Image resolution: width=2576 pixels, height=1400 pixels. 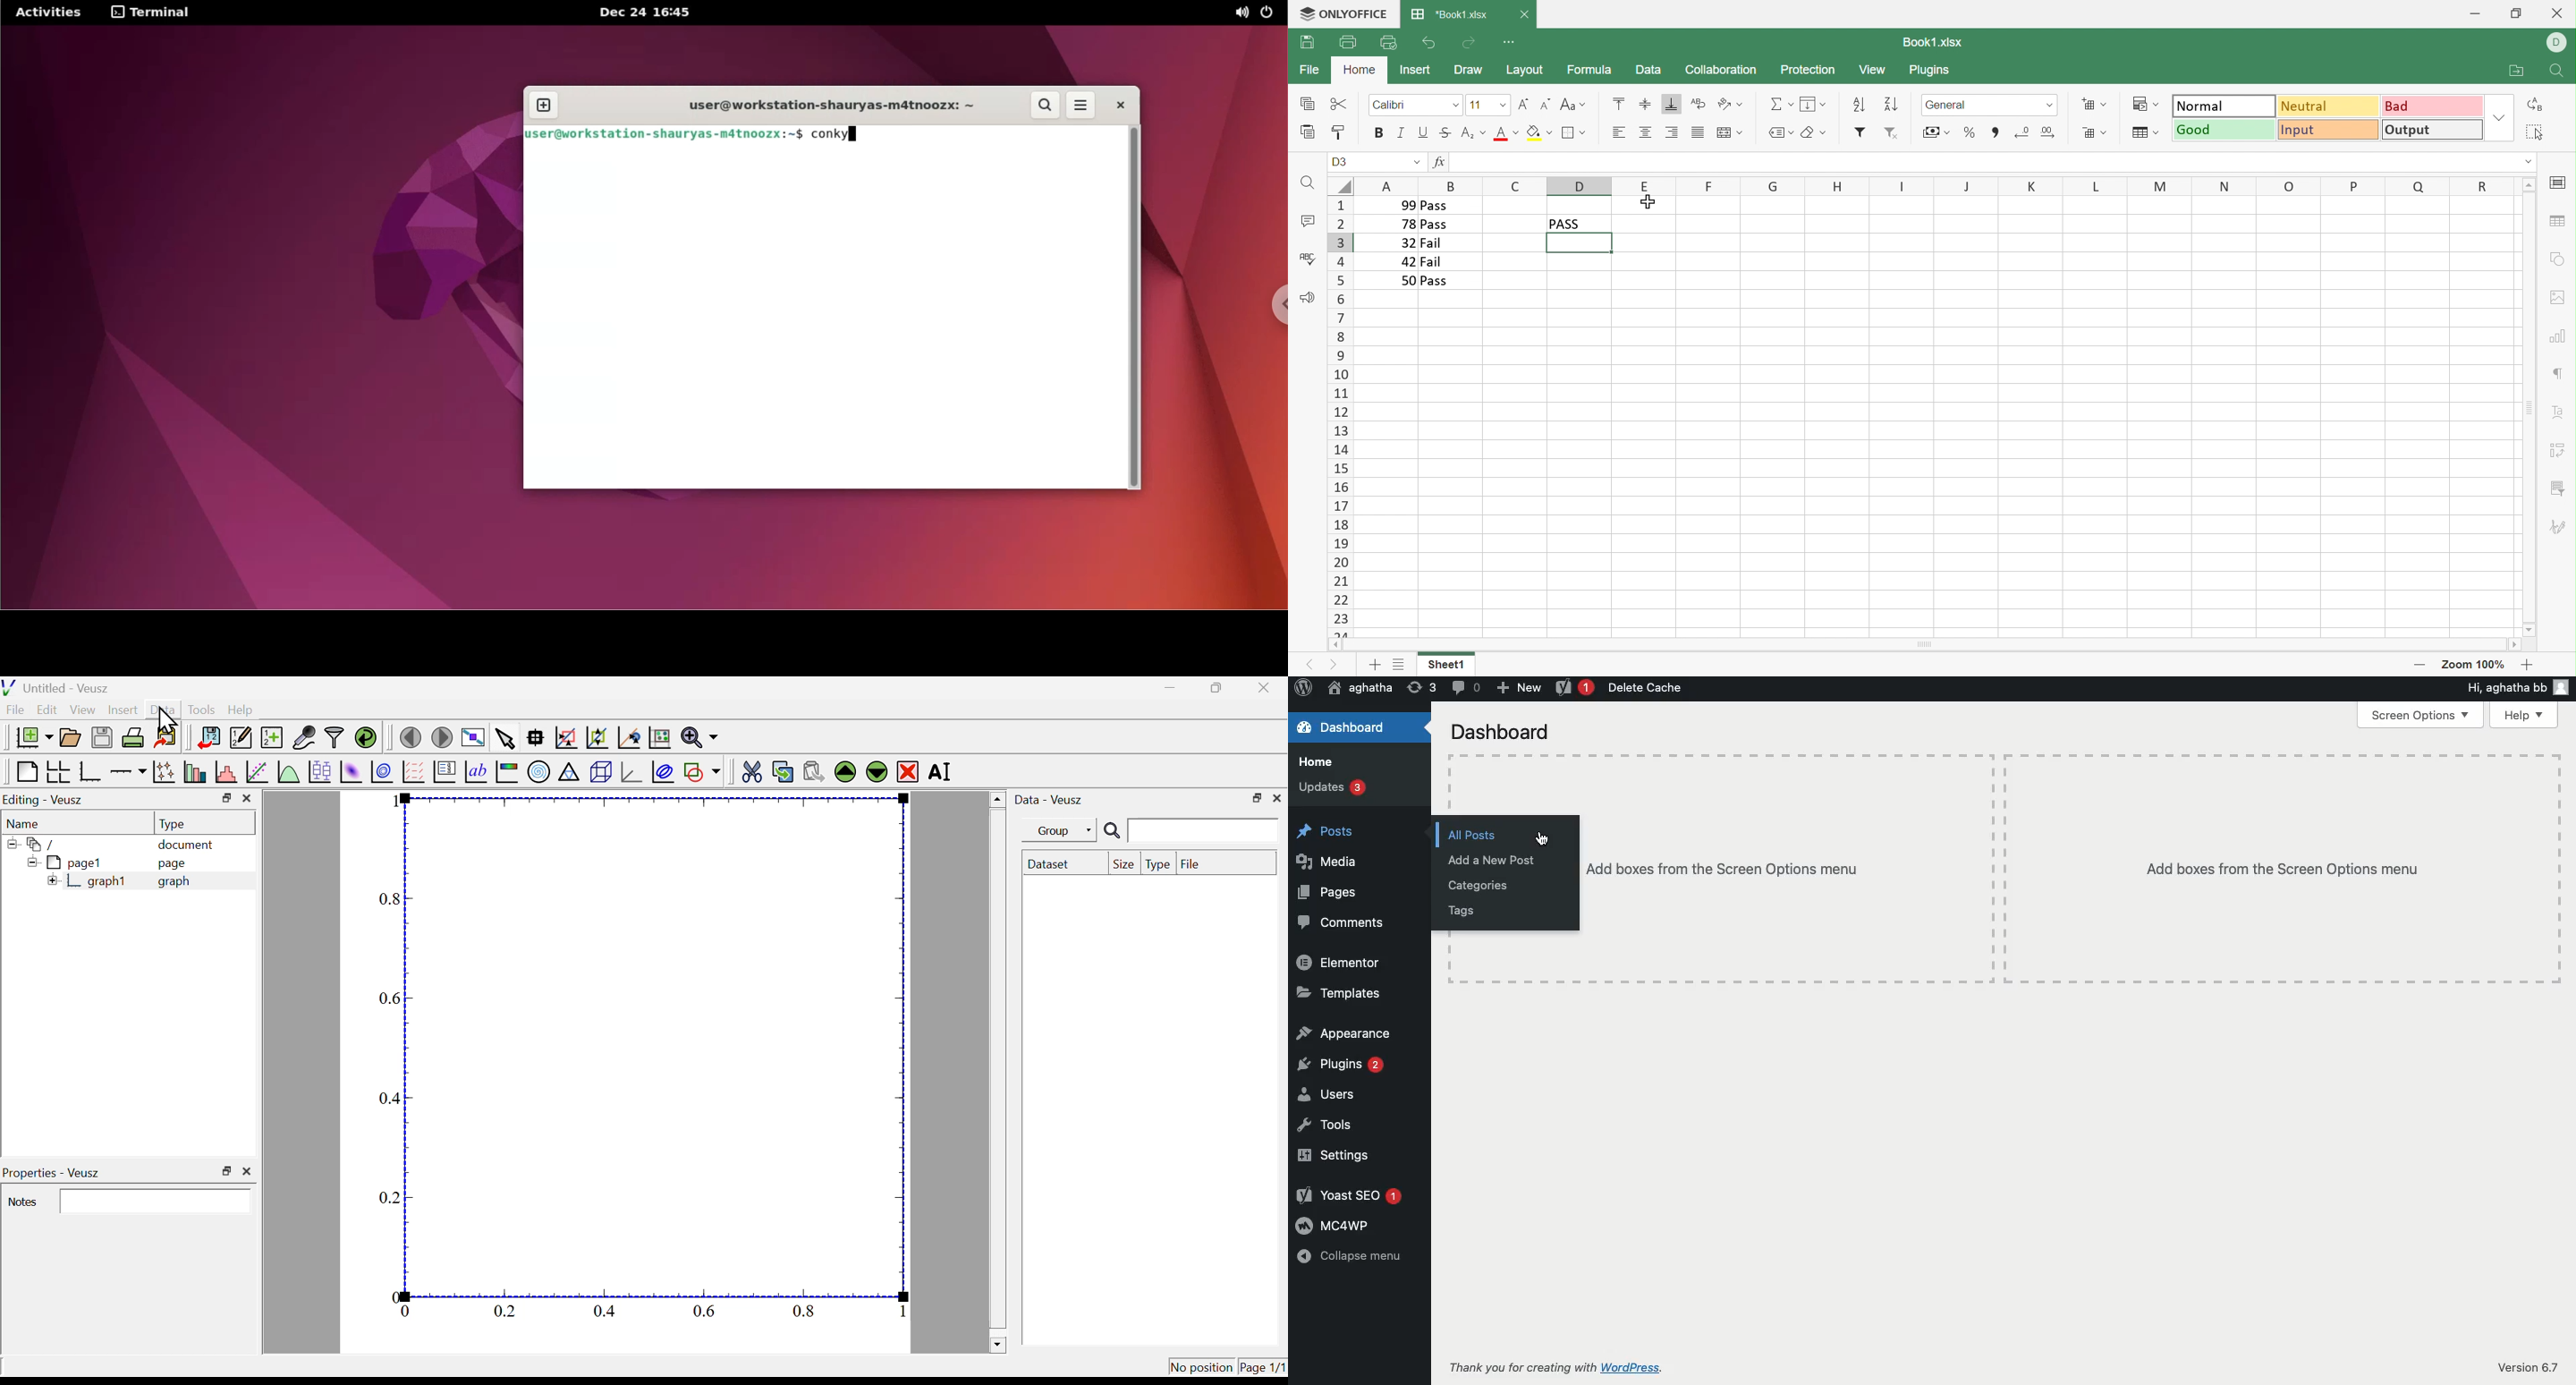 What do you see at coordinates (1936, 185) in the screenshot?
I see `Column names` at bounding box center [1936, 185].